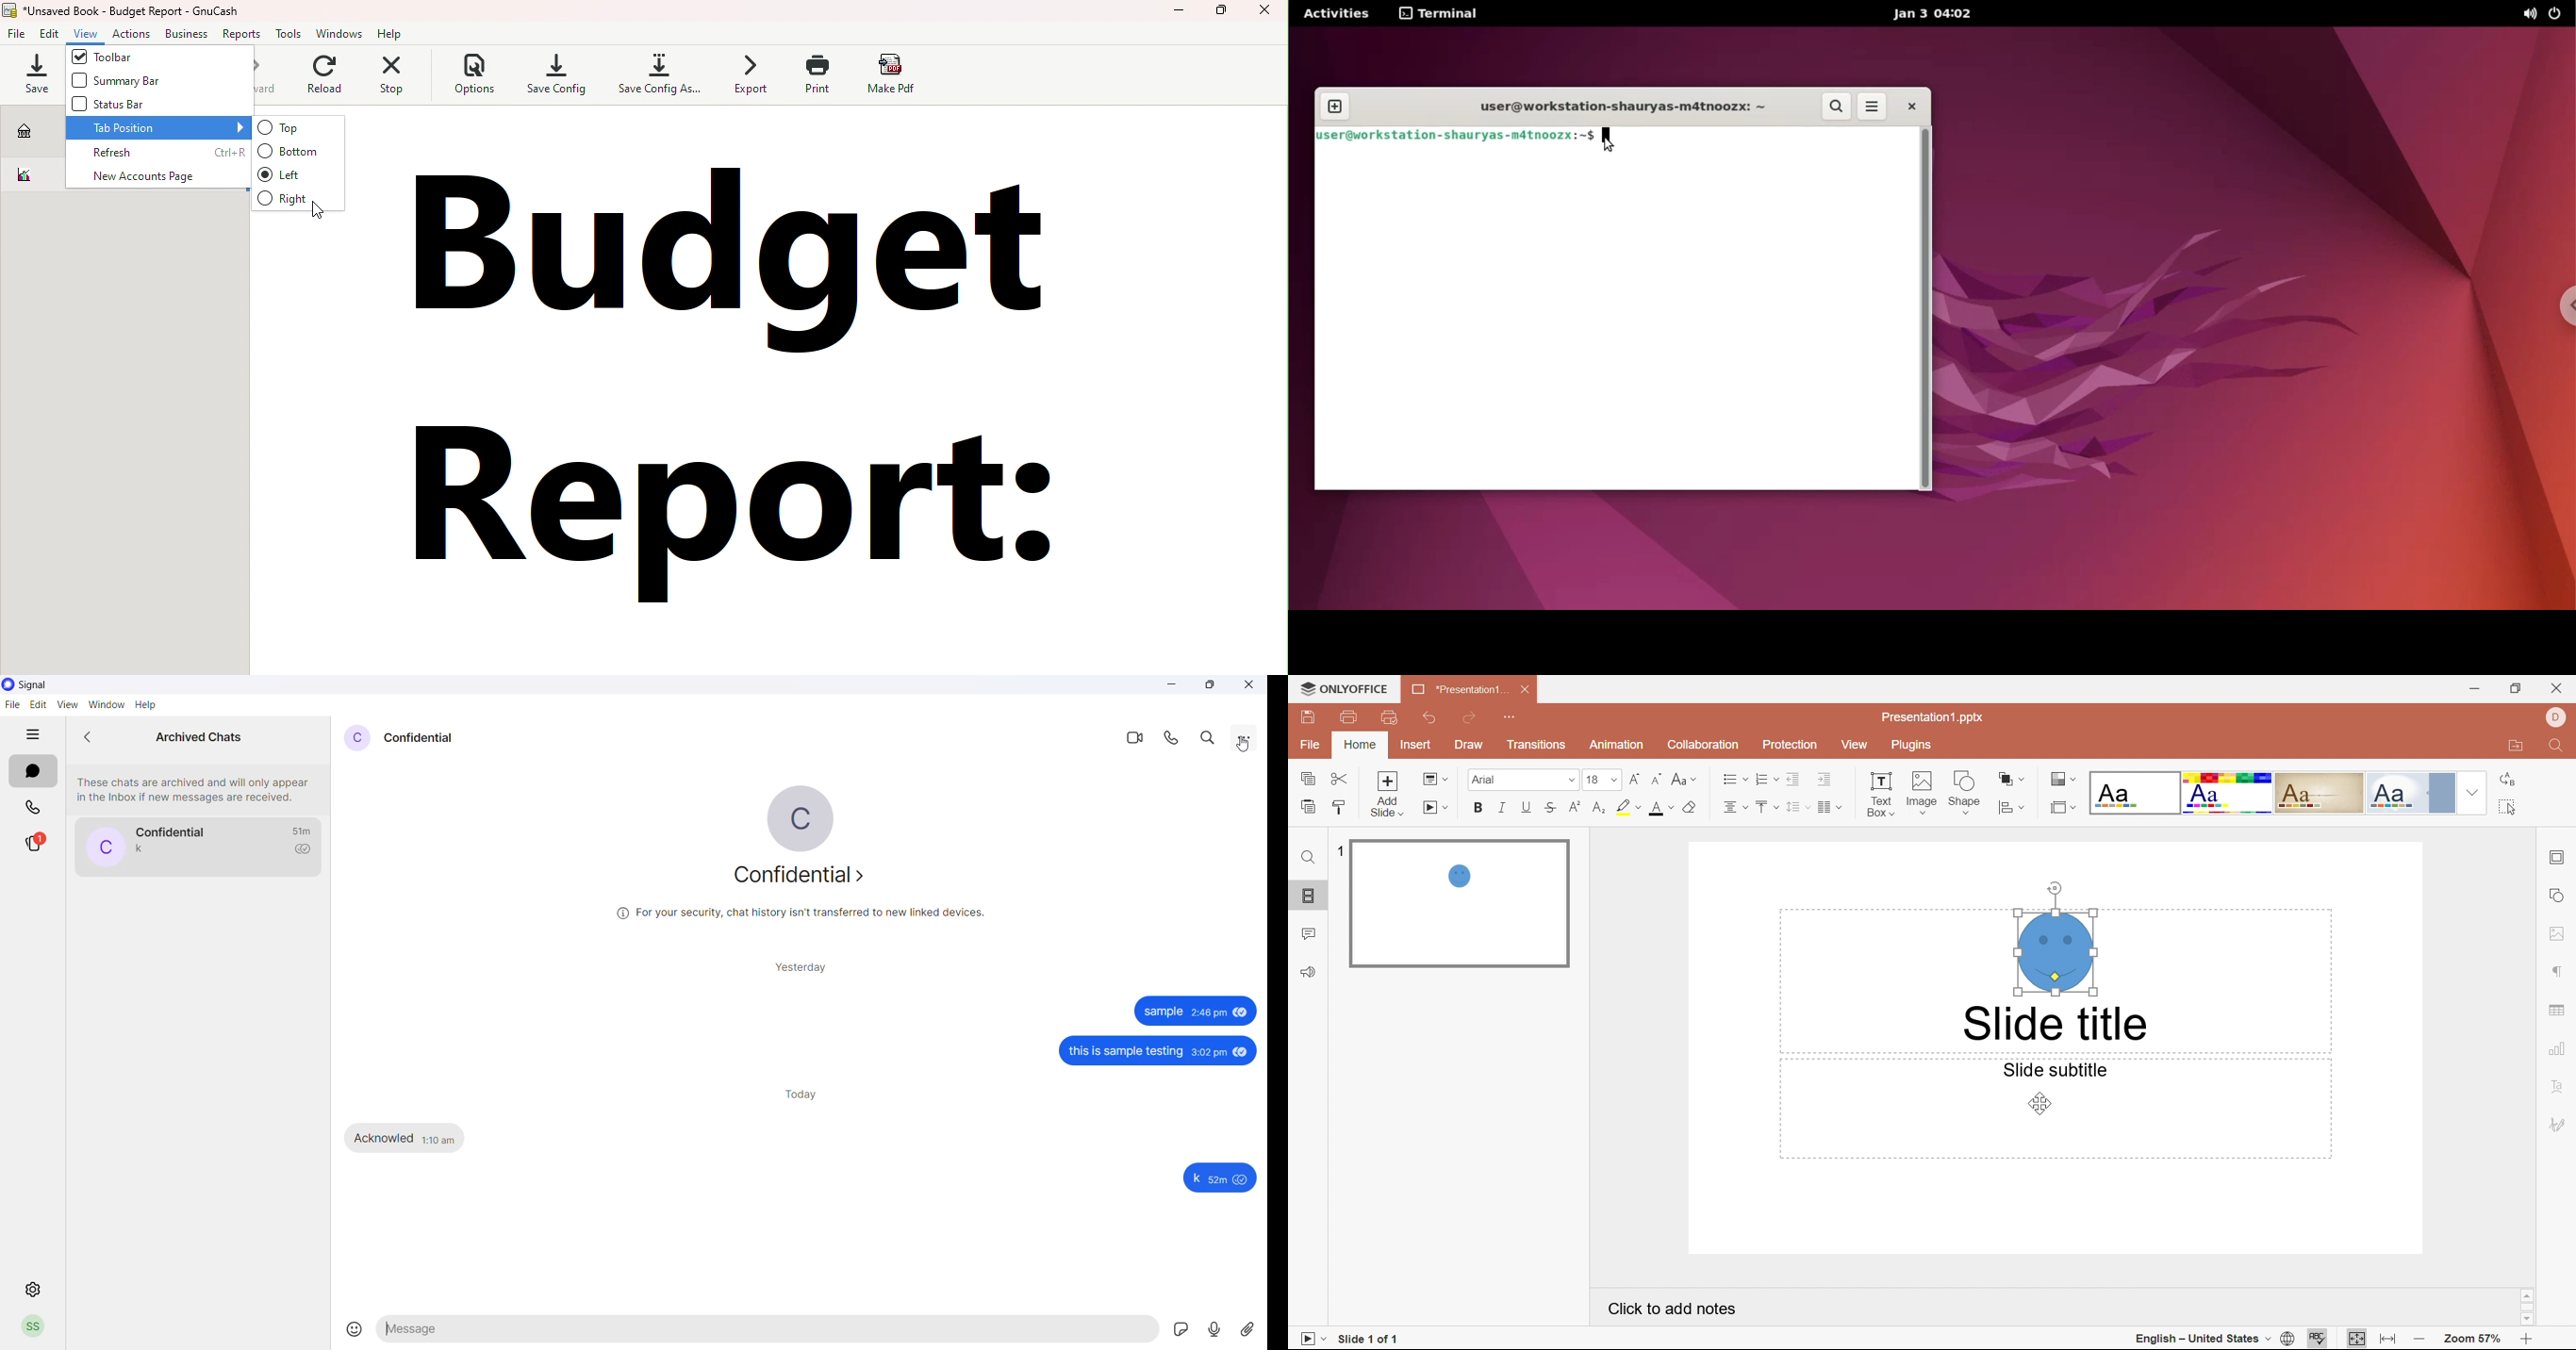 The height and width of the screenshot is (1372, 2576). What do you see at coordinates (1125, 1052) in the screenshot?
I see `this is sample testing` at bounding box center [1125, 1052].